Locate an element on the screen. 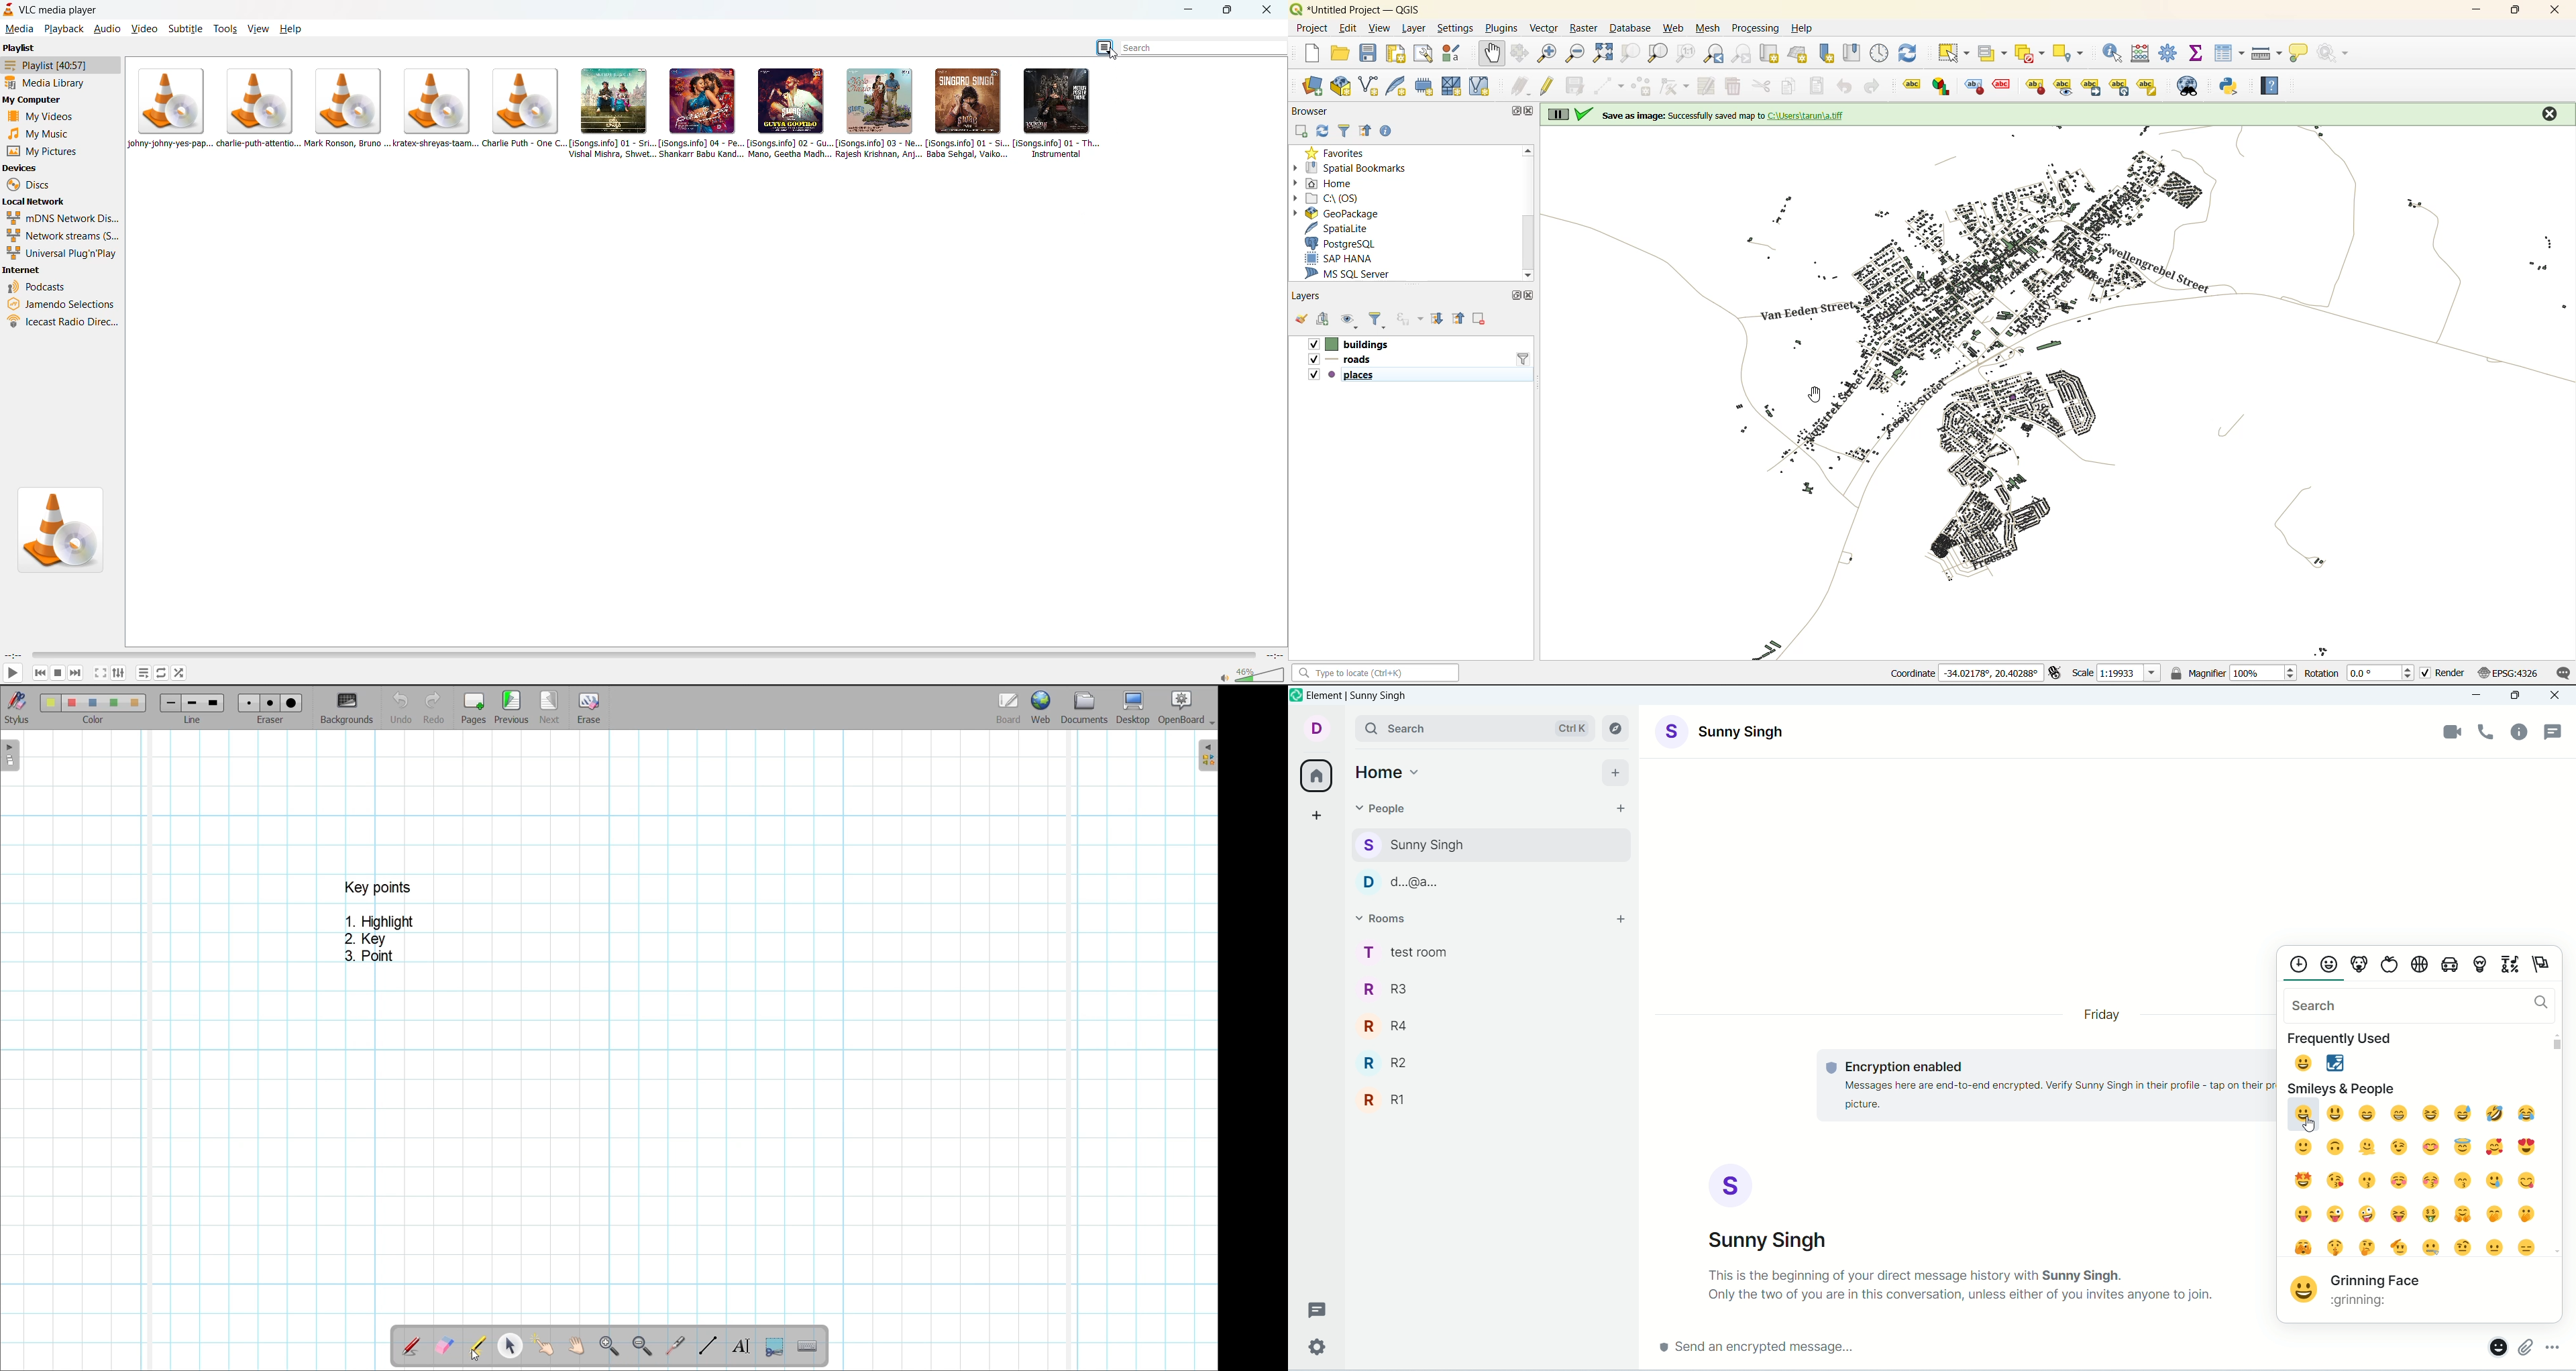  internet is located at coordinates (23, 272).